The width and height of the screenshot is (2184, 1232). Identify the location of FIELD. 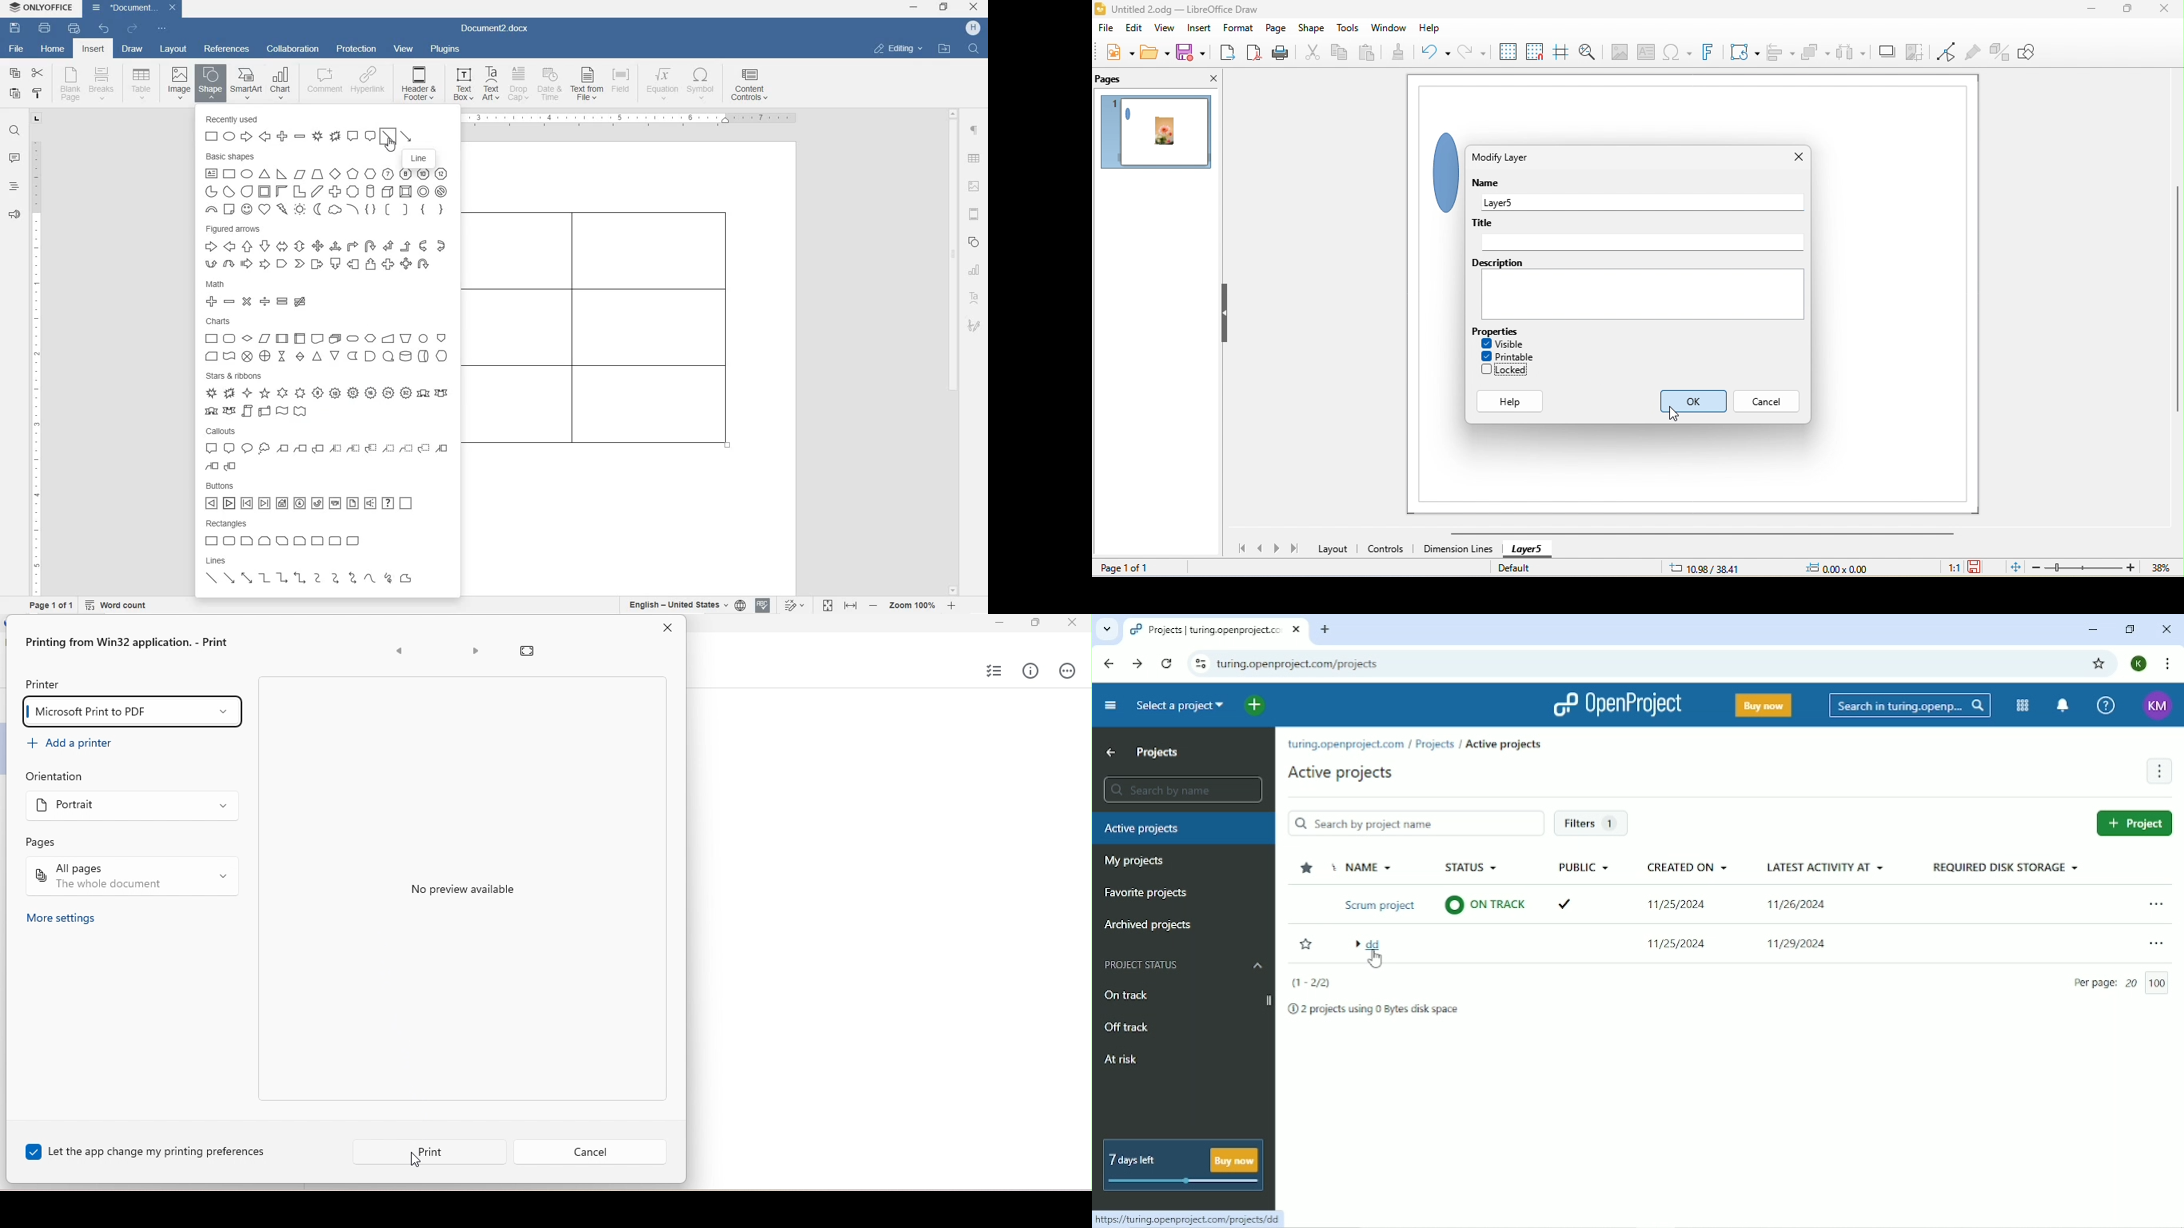
(623, 85).